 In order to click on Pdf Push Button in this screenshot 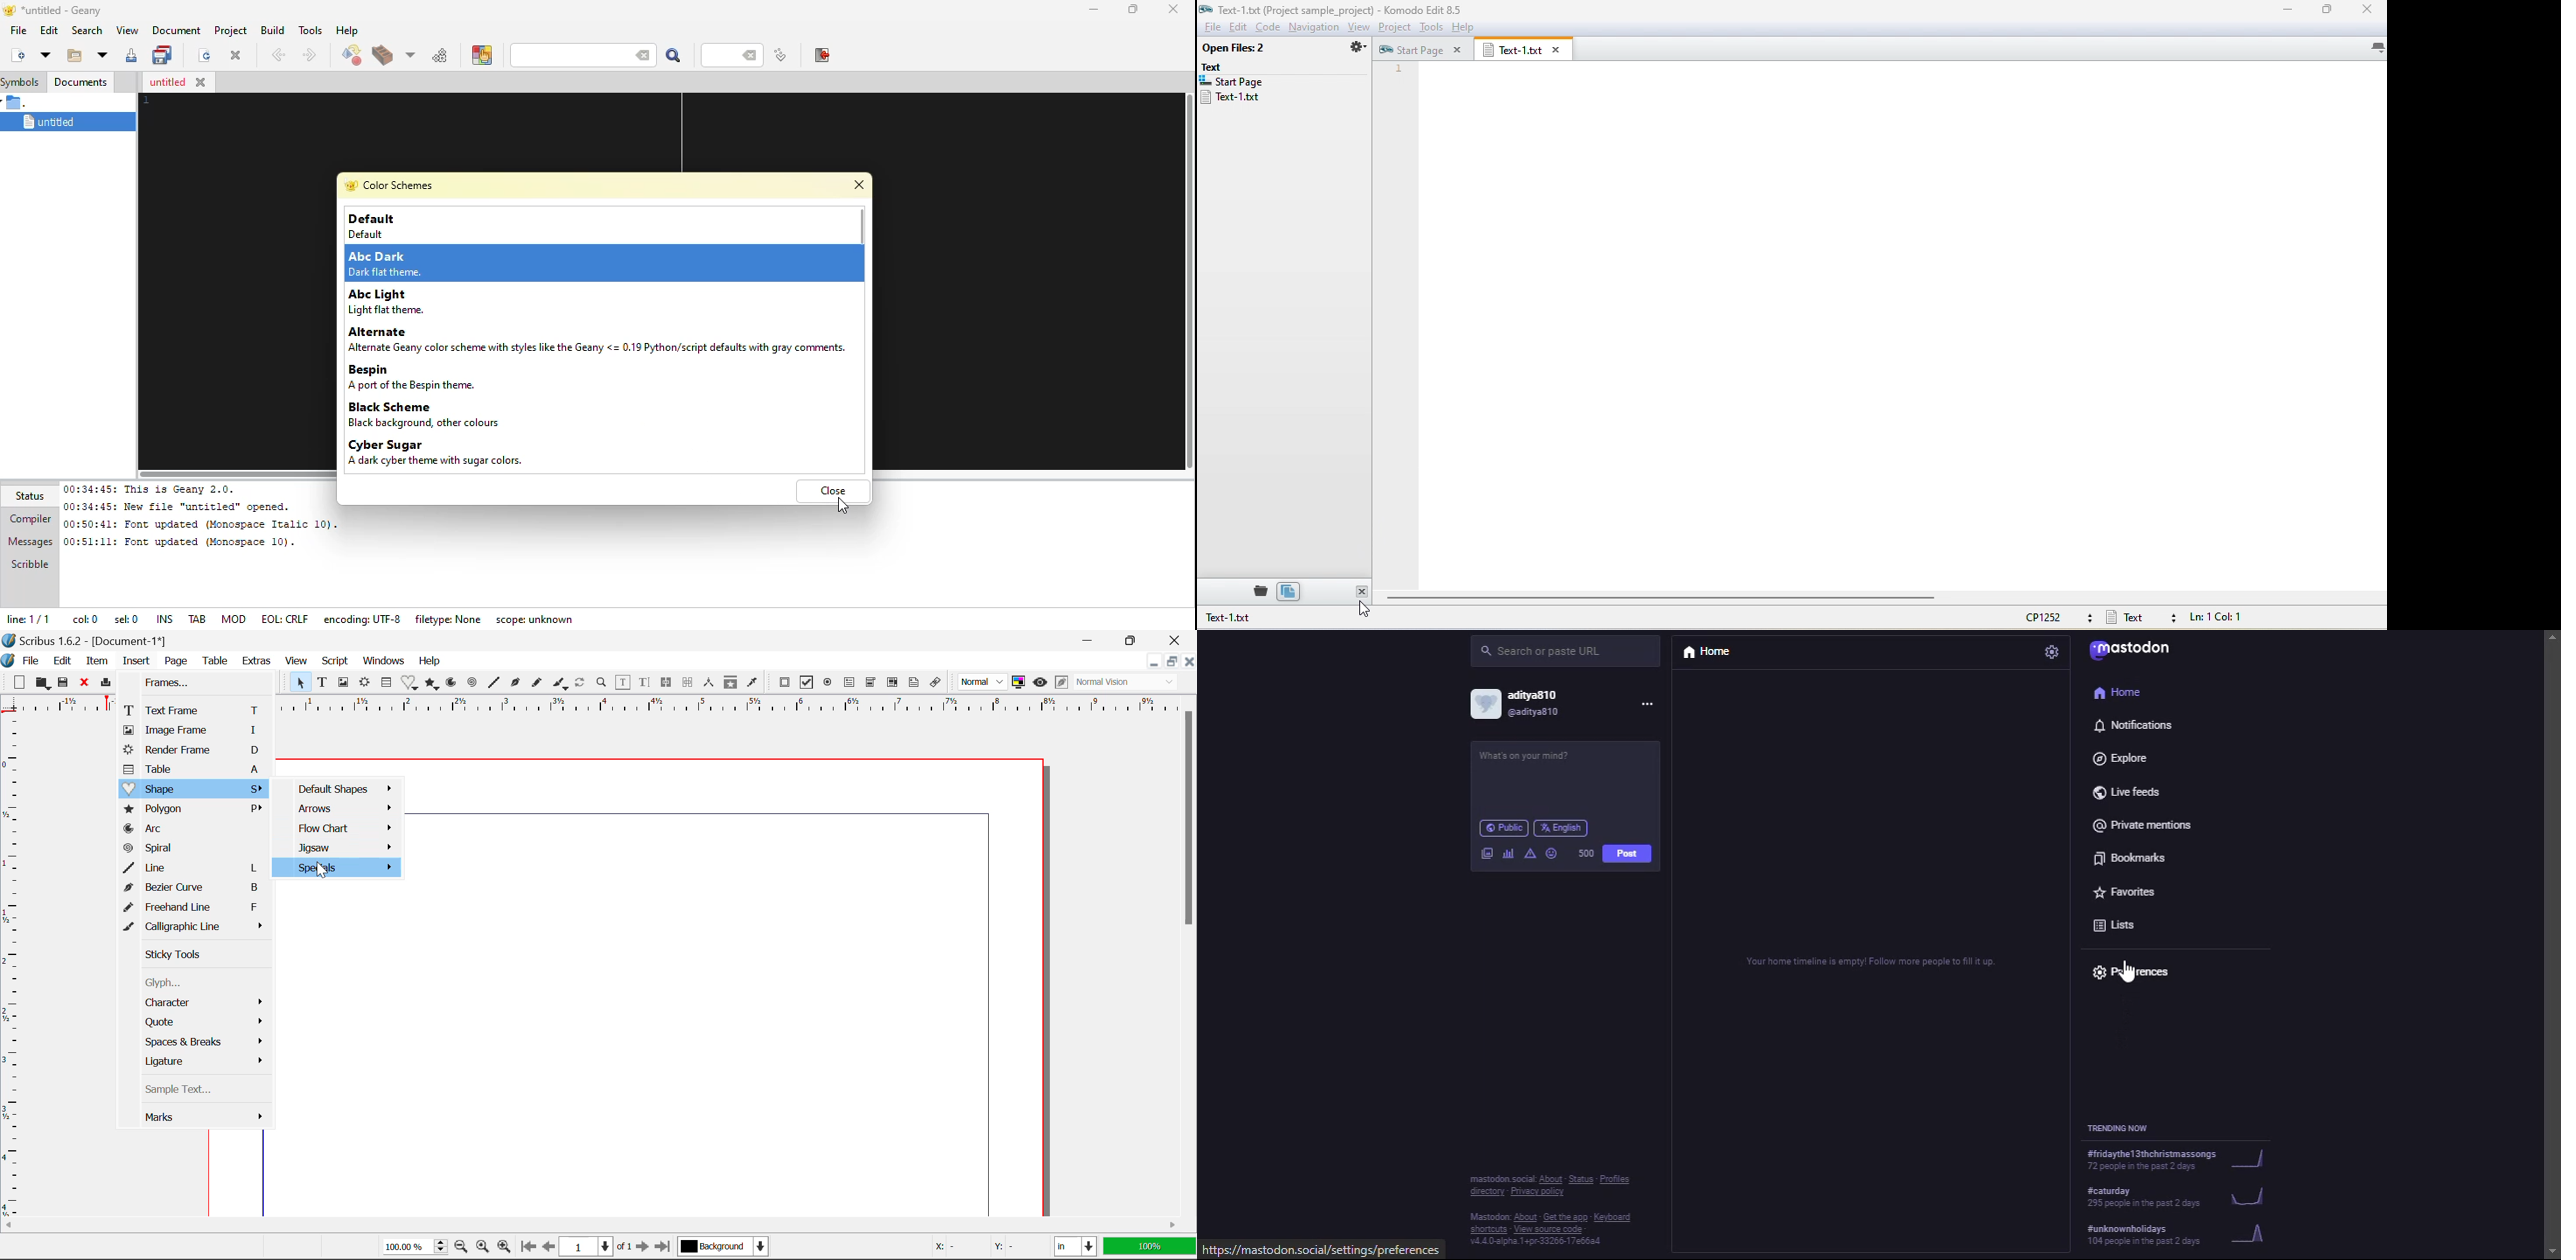, I will do `click(785, 682)`.